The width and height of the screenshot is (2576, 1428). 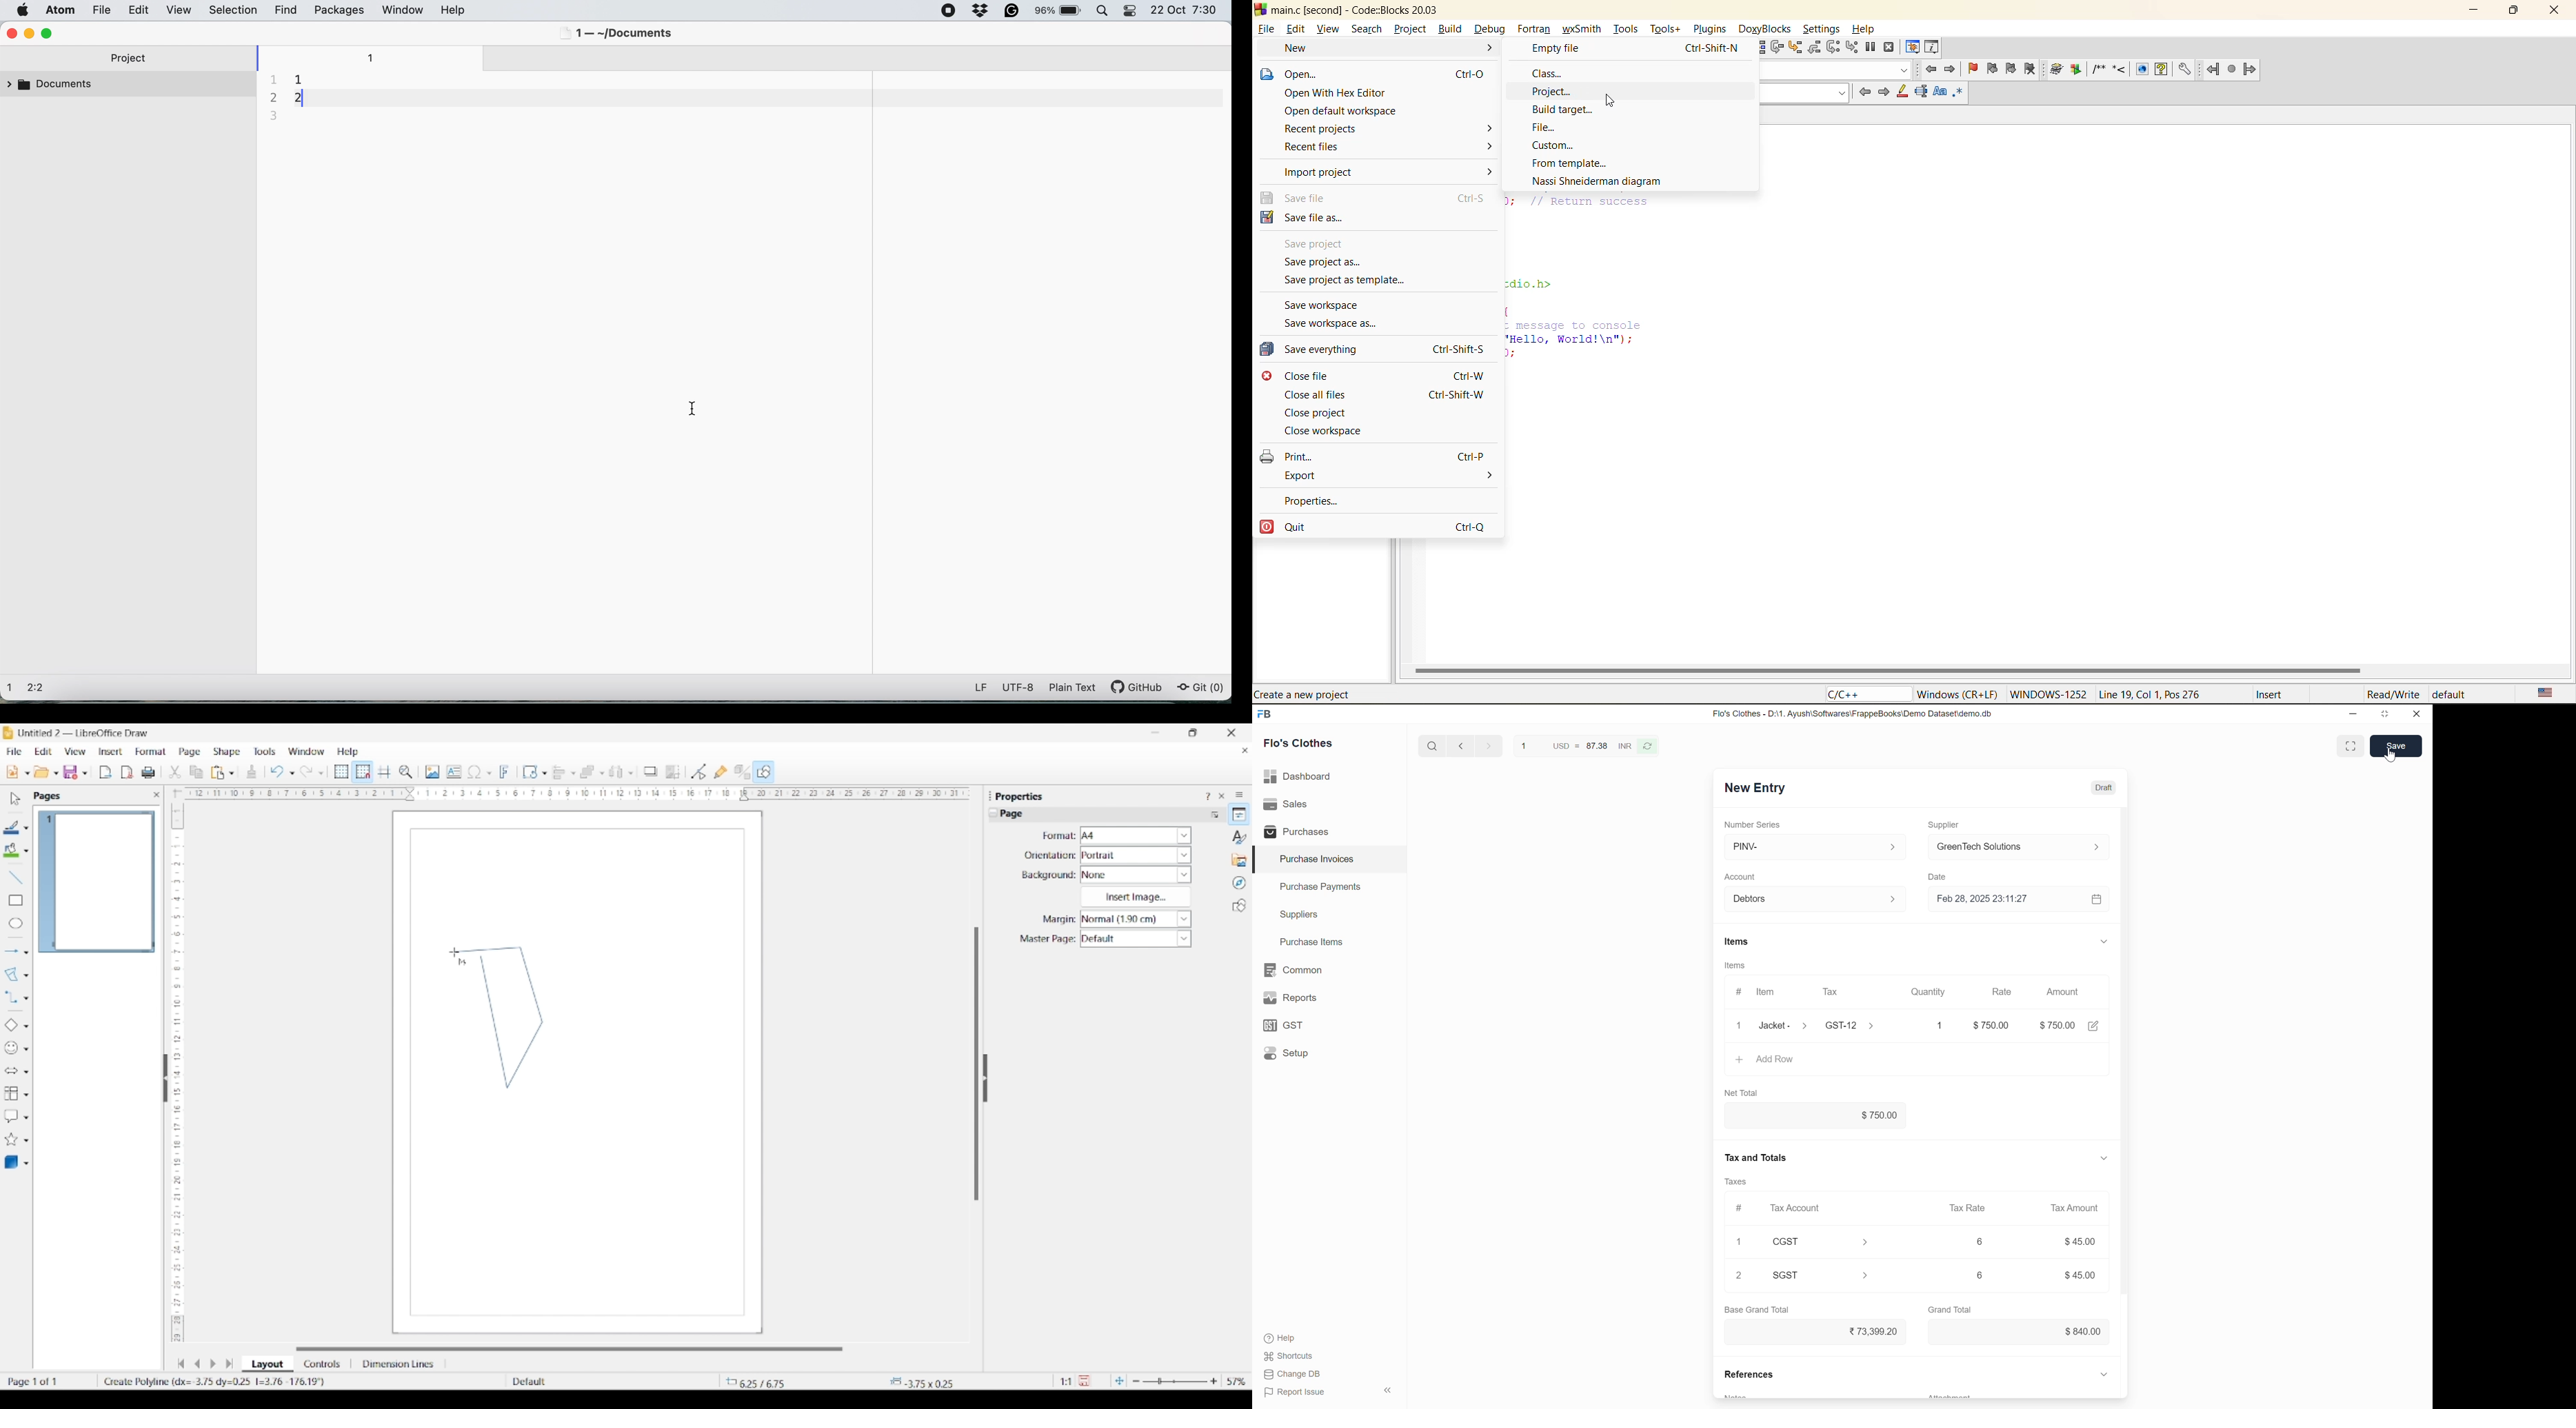 I want to click on Fit page to current window, so click(x=1120, y=1380).